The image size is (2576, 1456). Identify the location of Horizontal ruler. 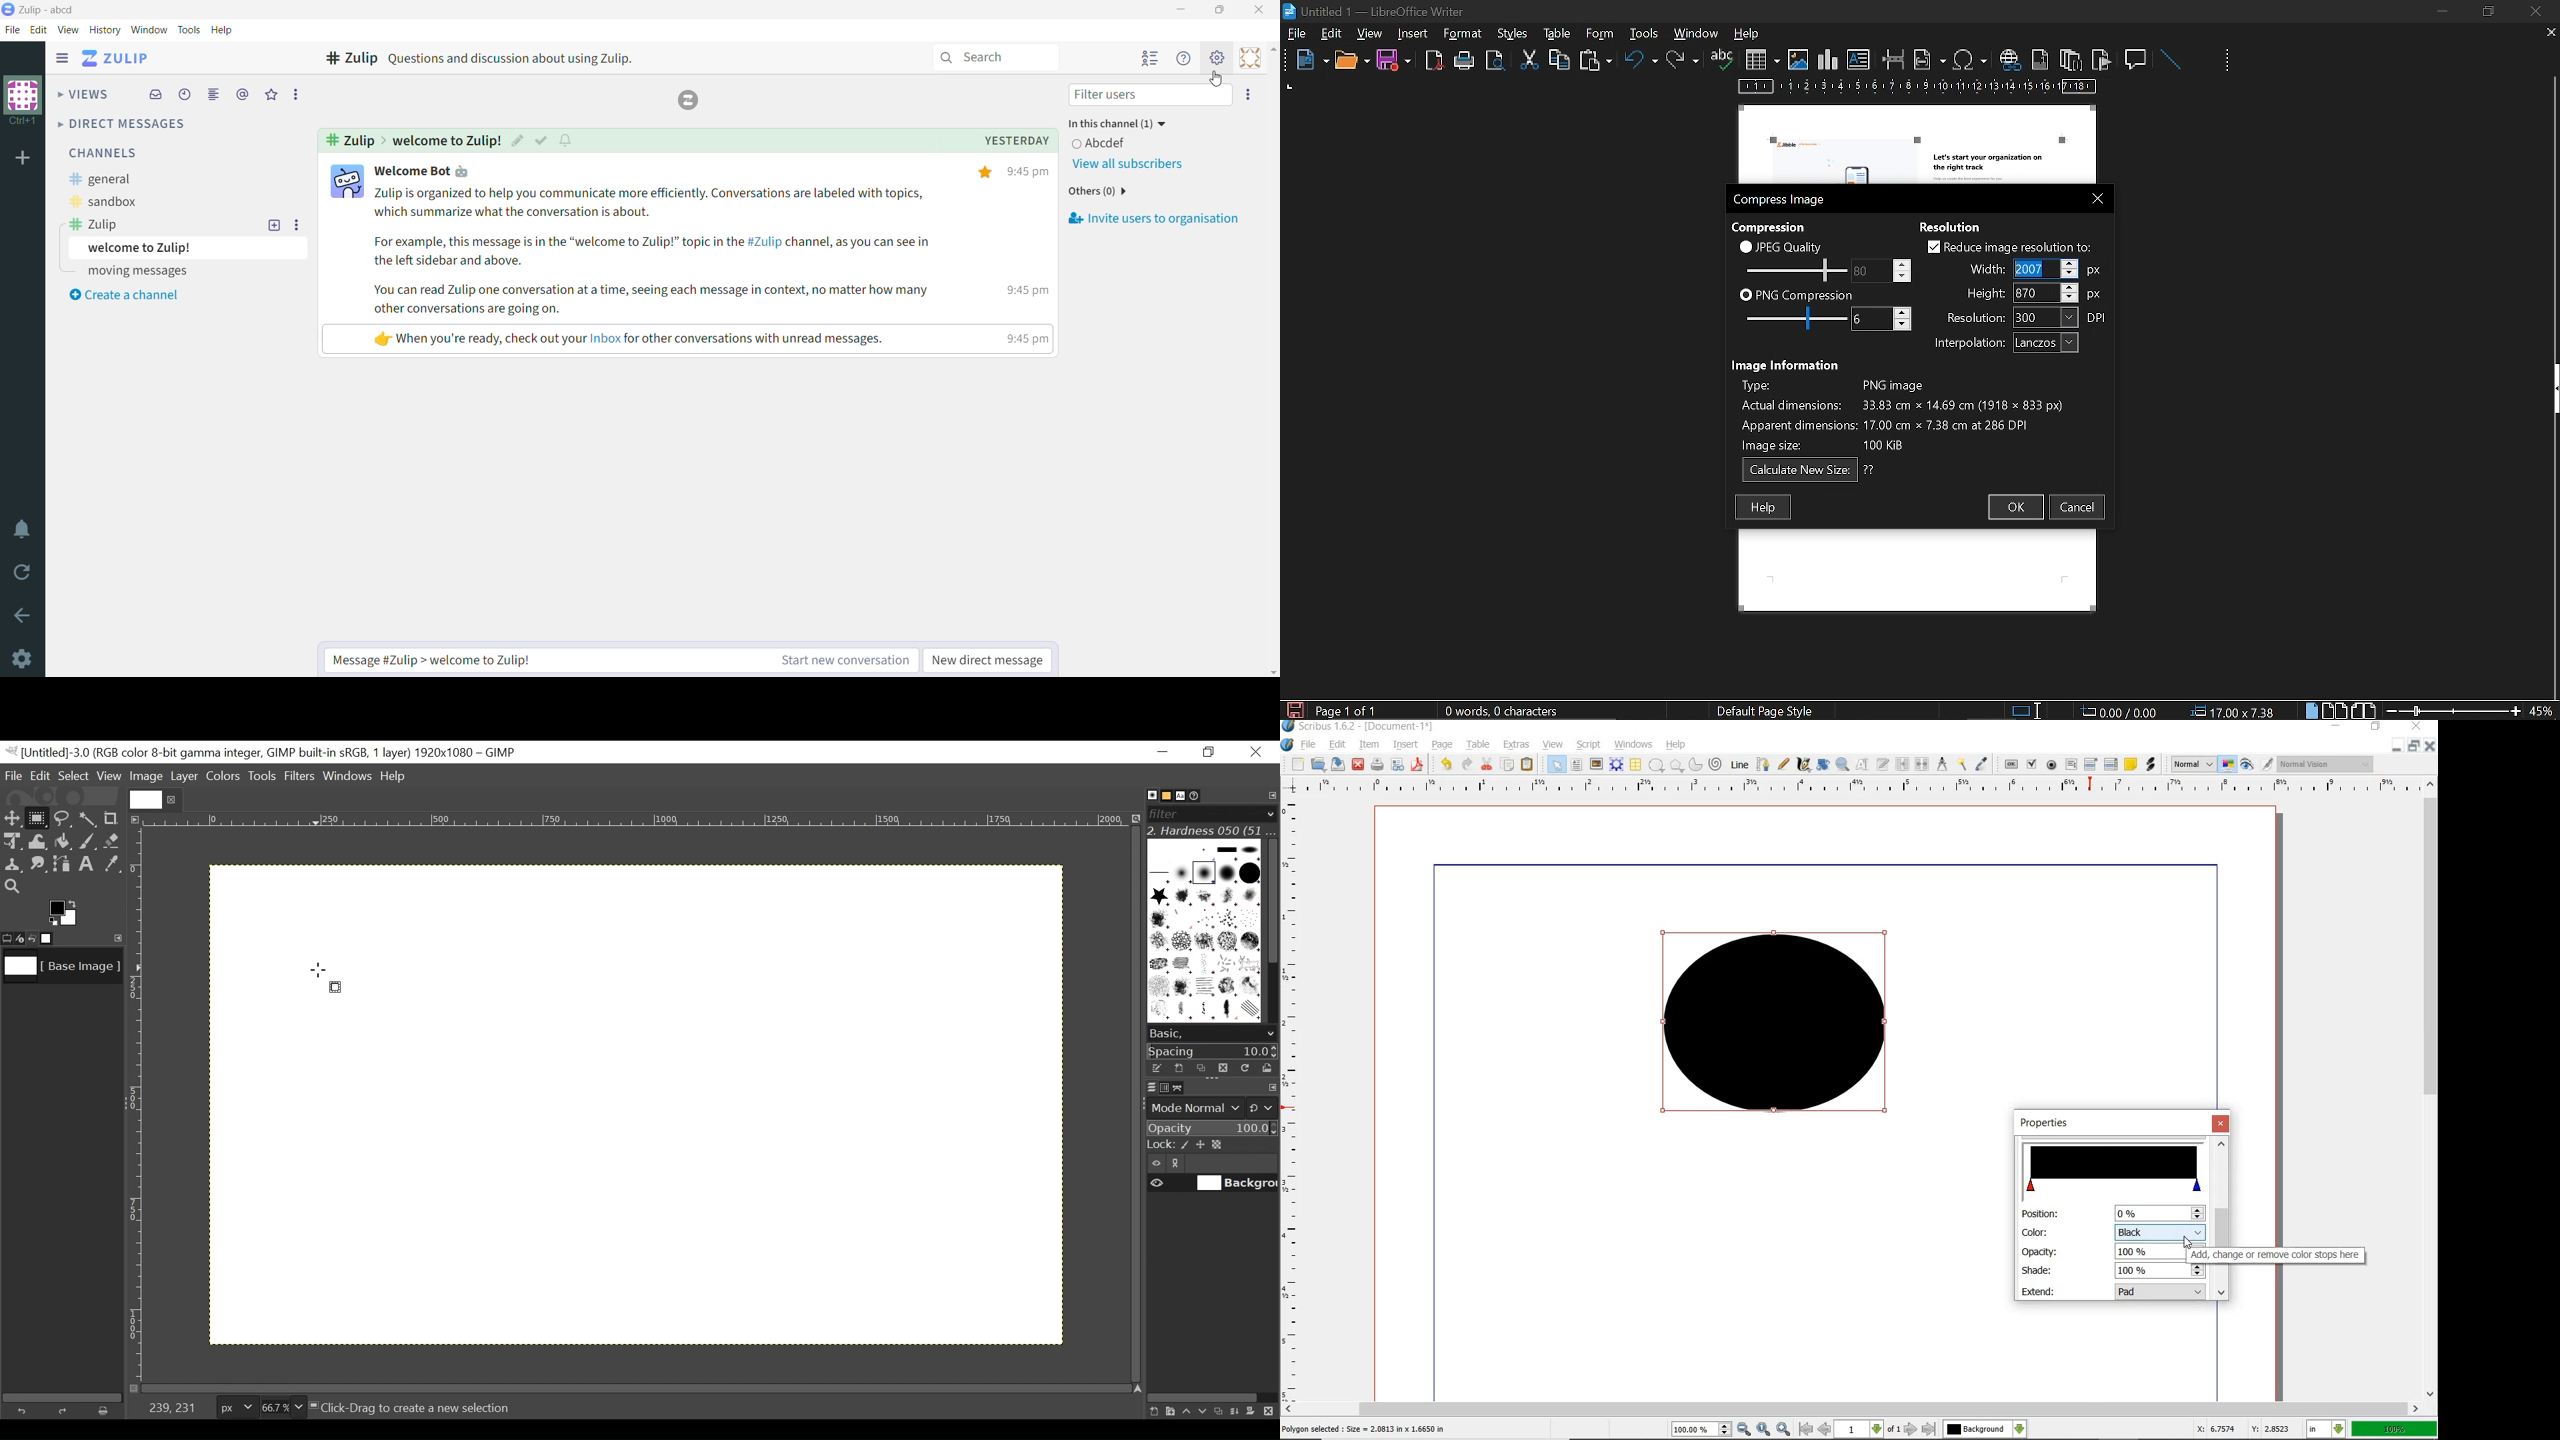
(637, 822).